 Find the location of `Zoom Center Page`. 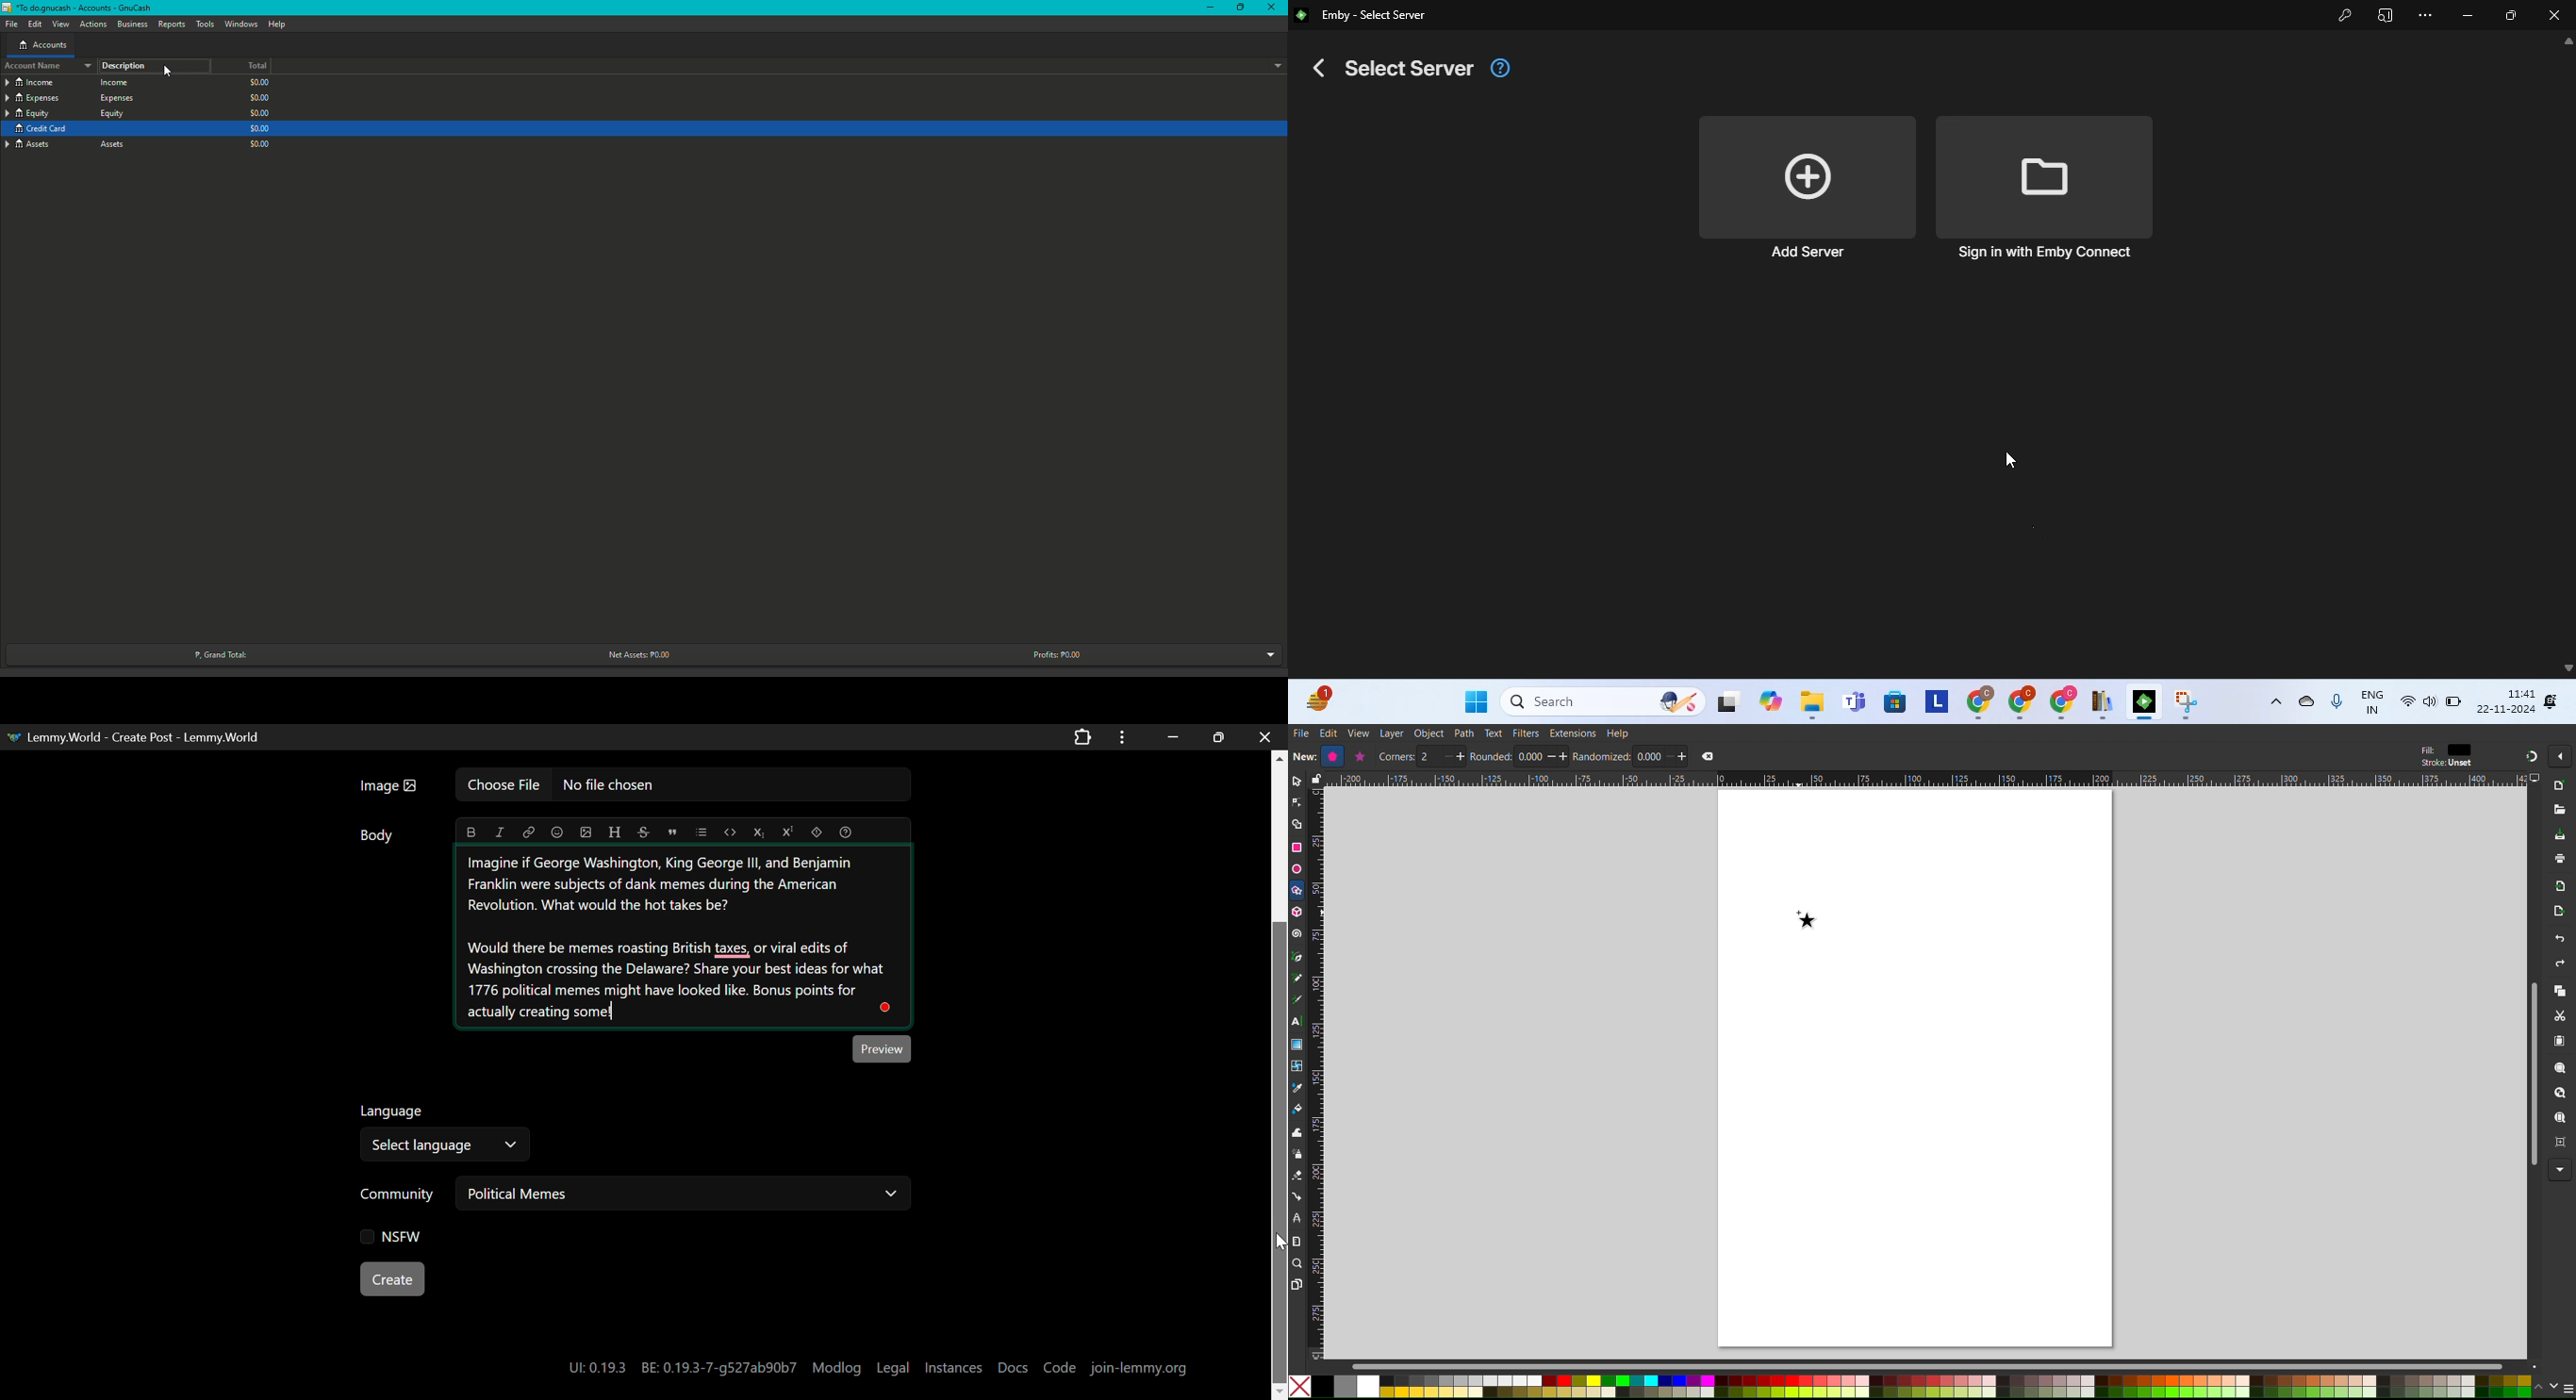

Zoom Center Page is located at coordinates (2561, 1146).